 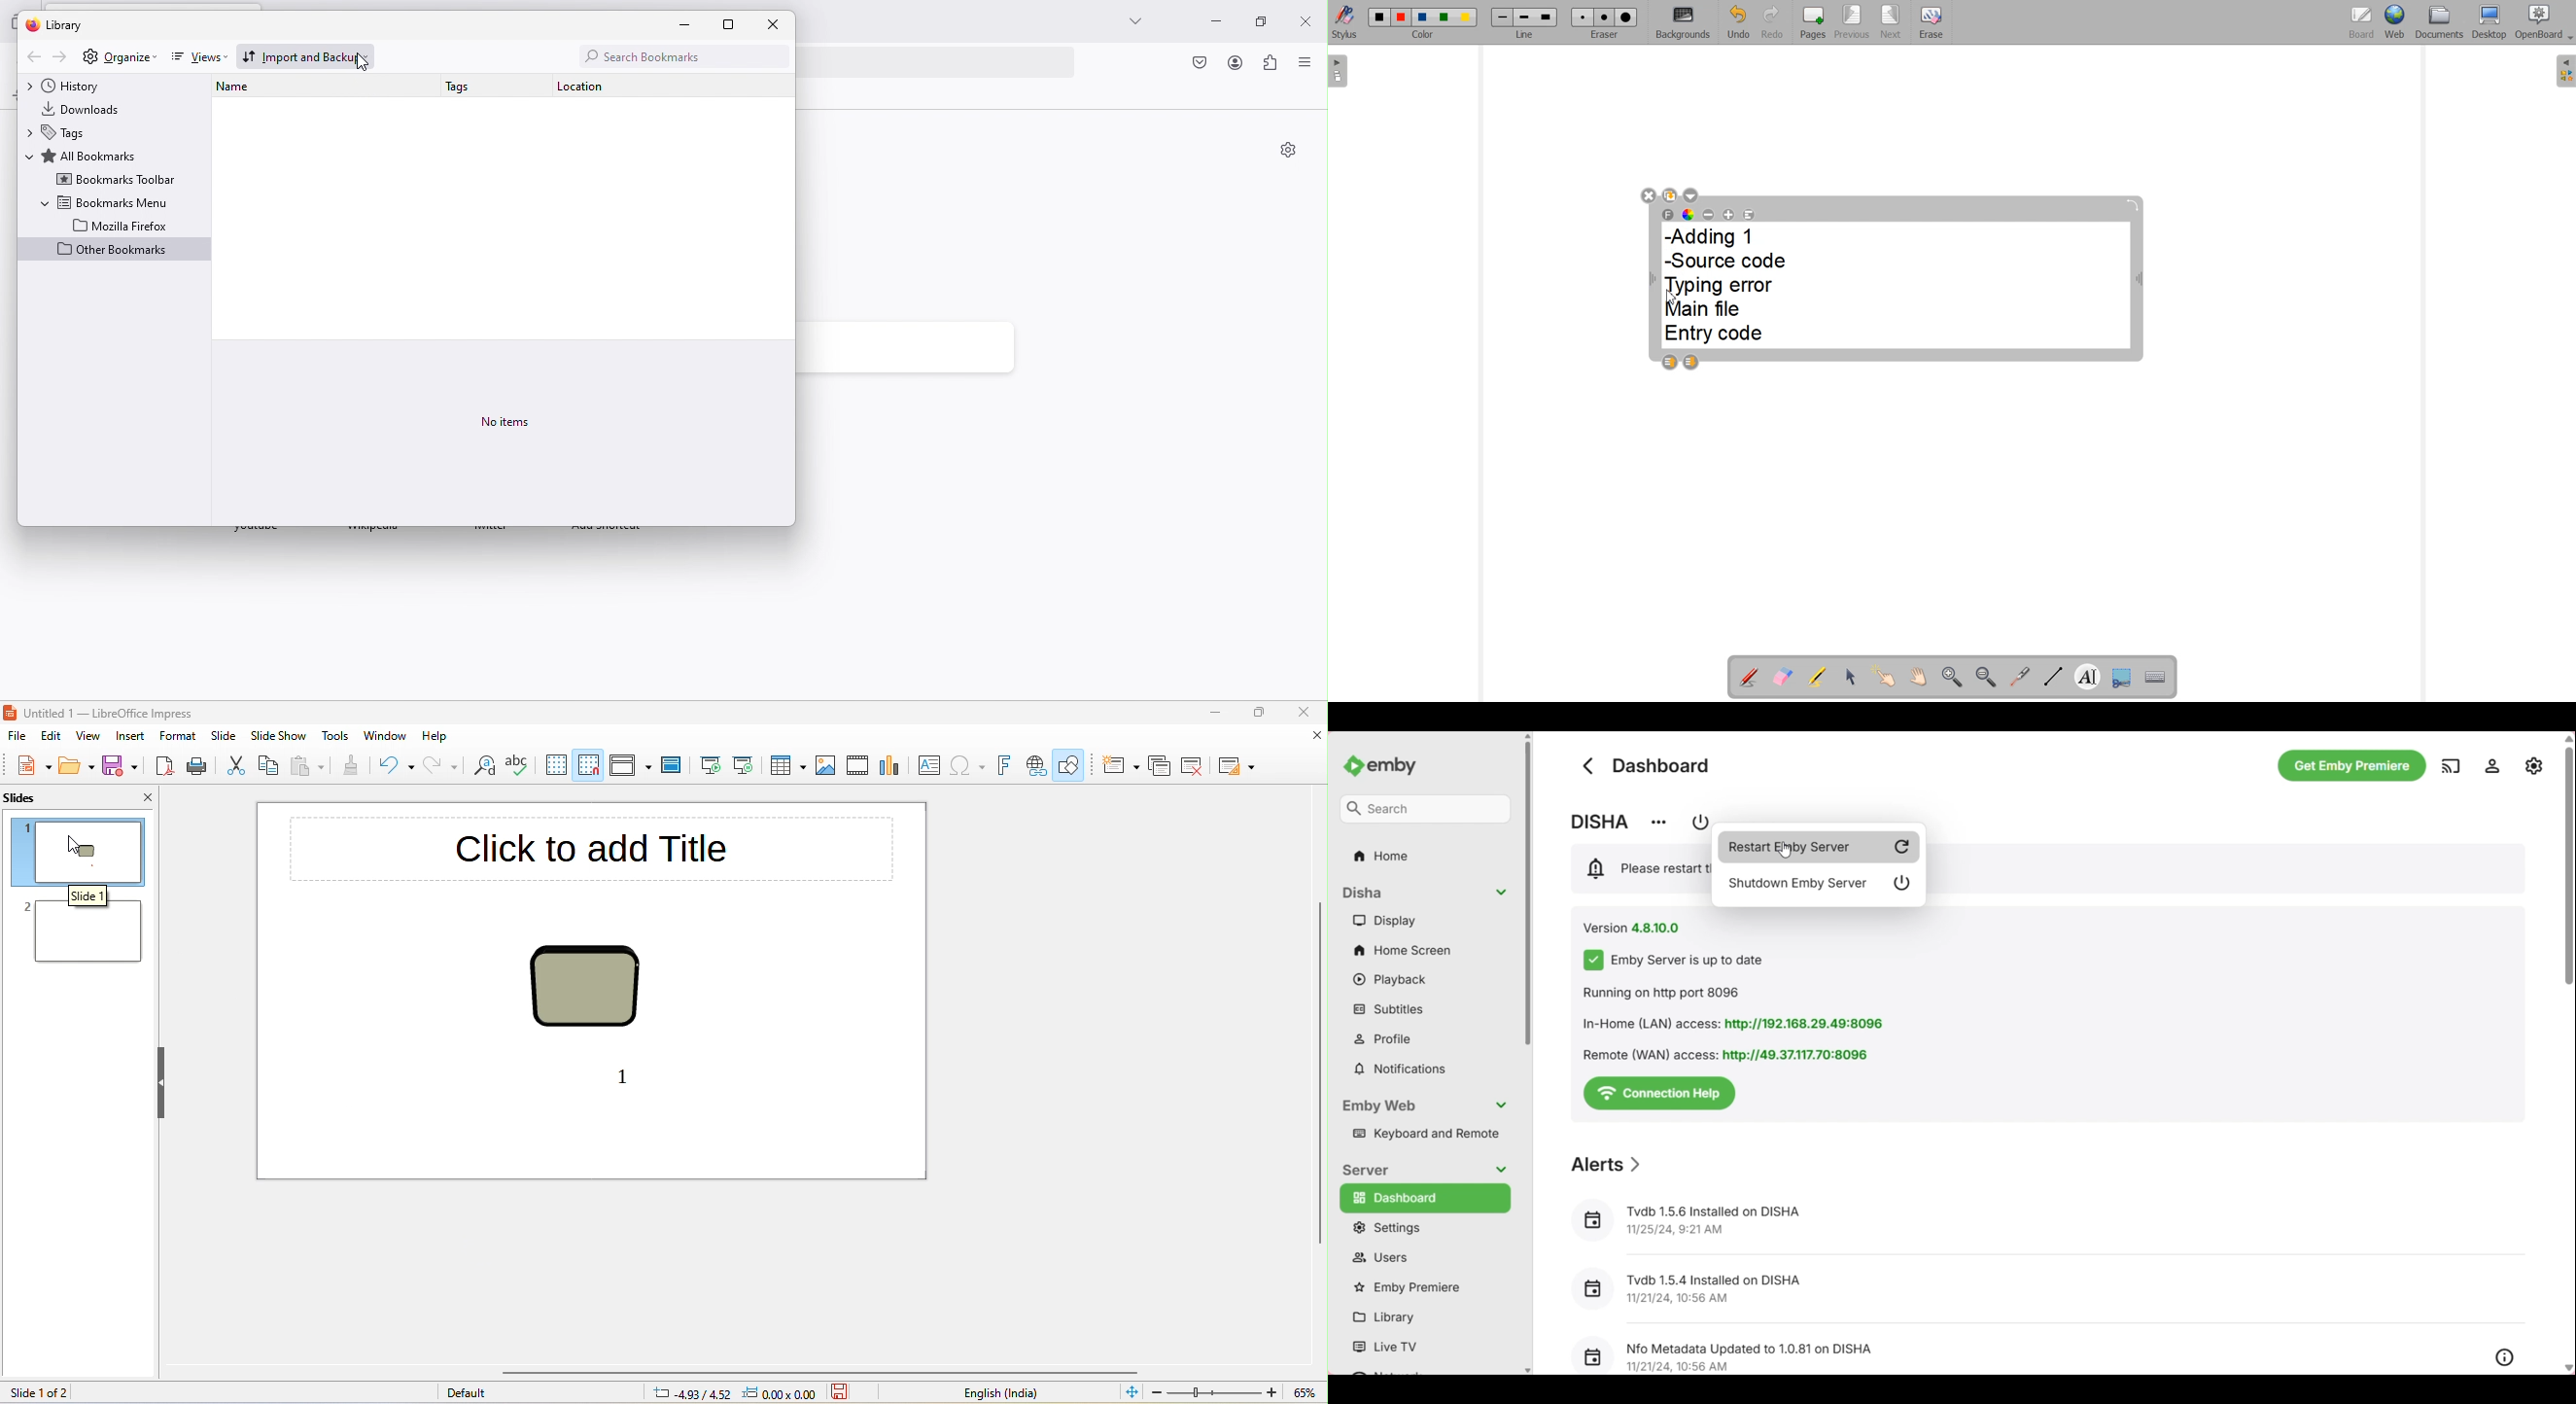 What do you see at coordinates (1730, 287) in the screenshot?
I see `-Adding 1
-Source code
Typing error
Main file
Entry code` at bounding box center [1730, 287].